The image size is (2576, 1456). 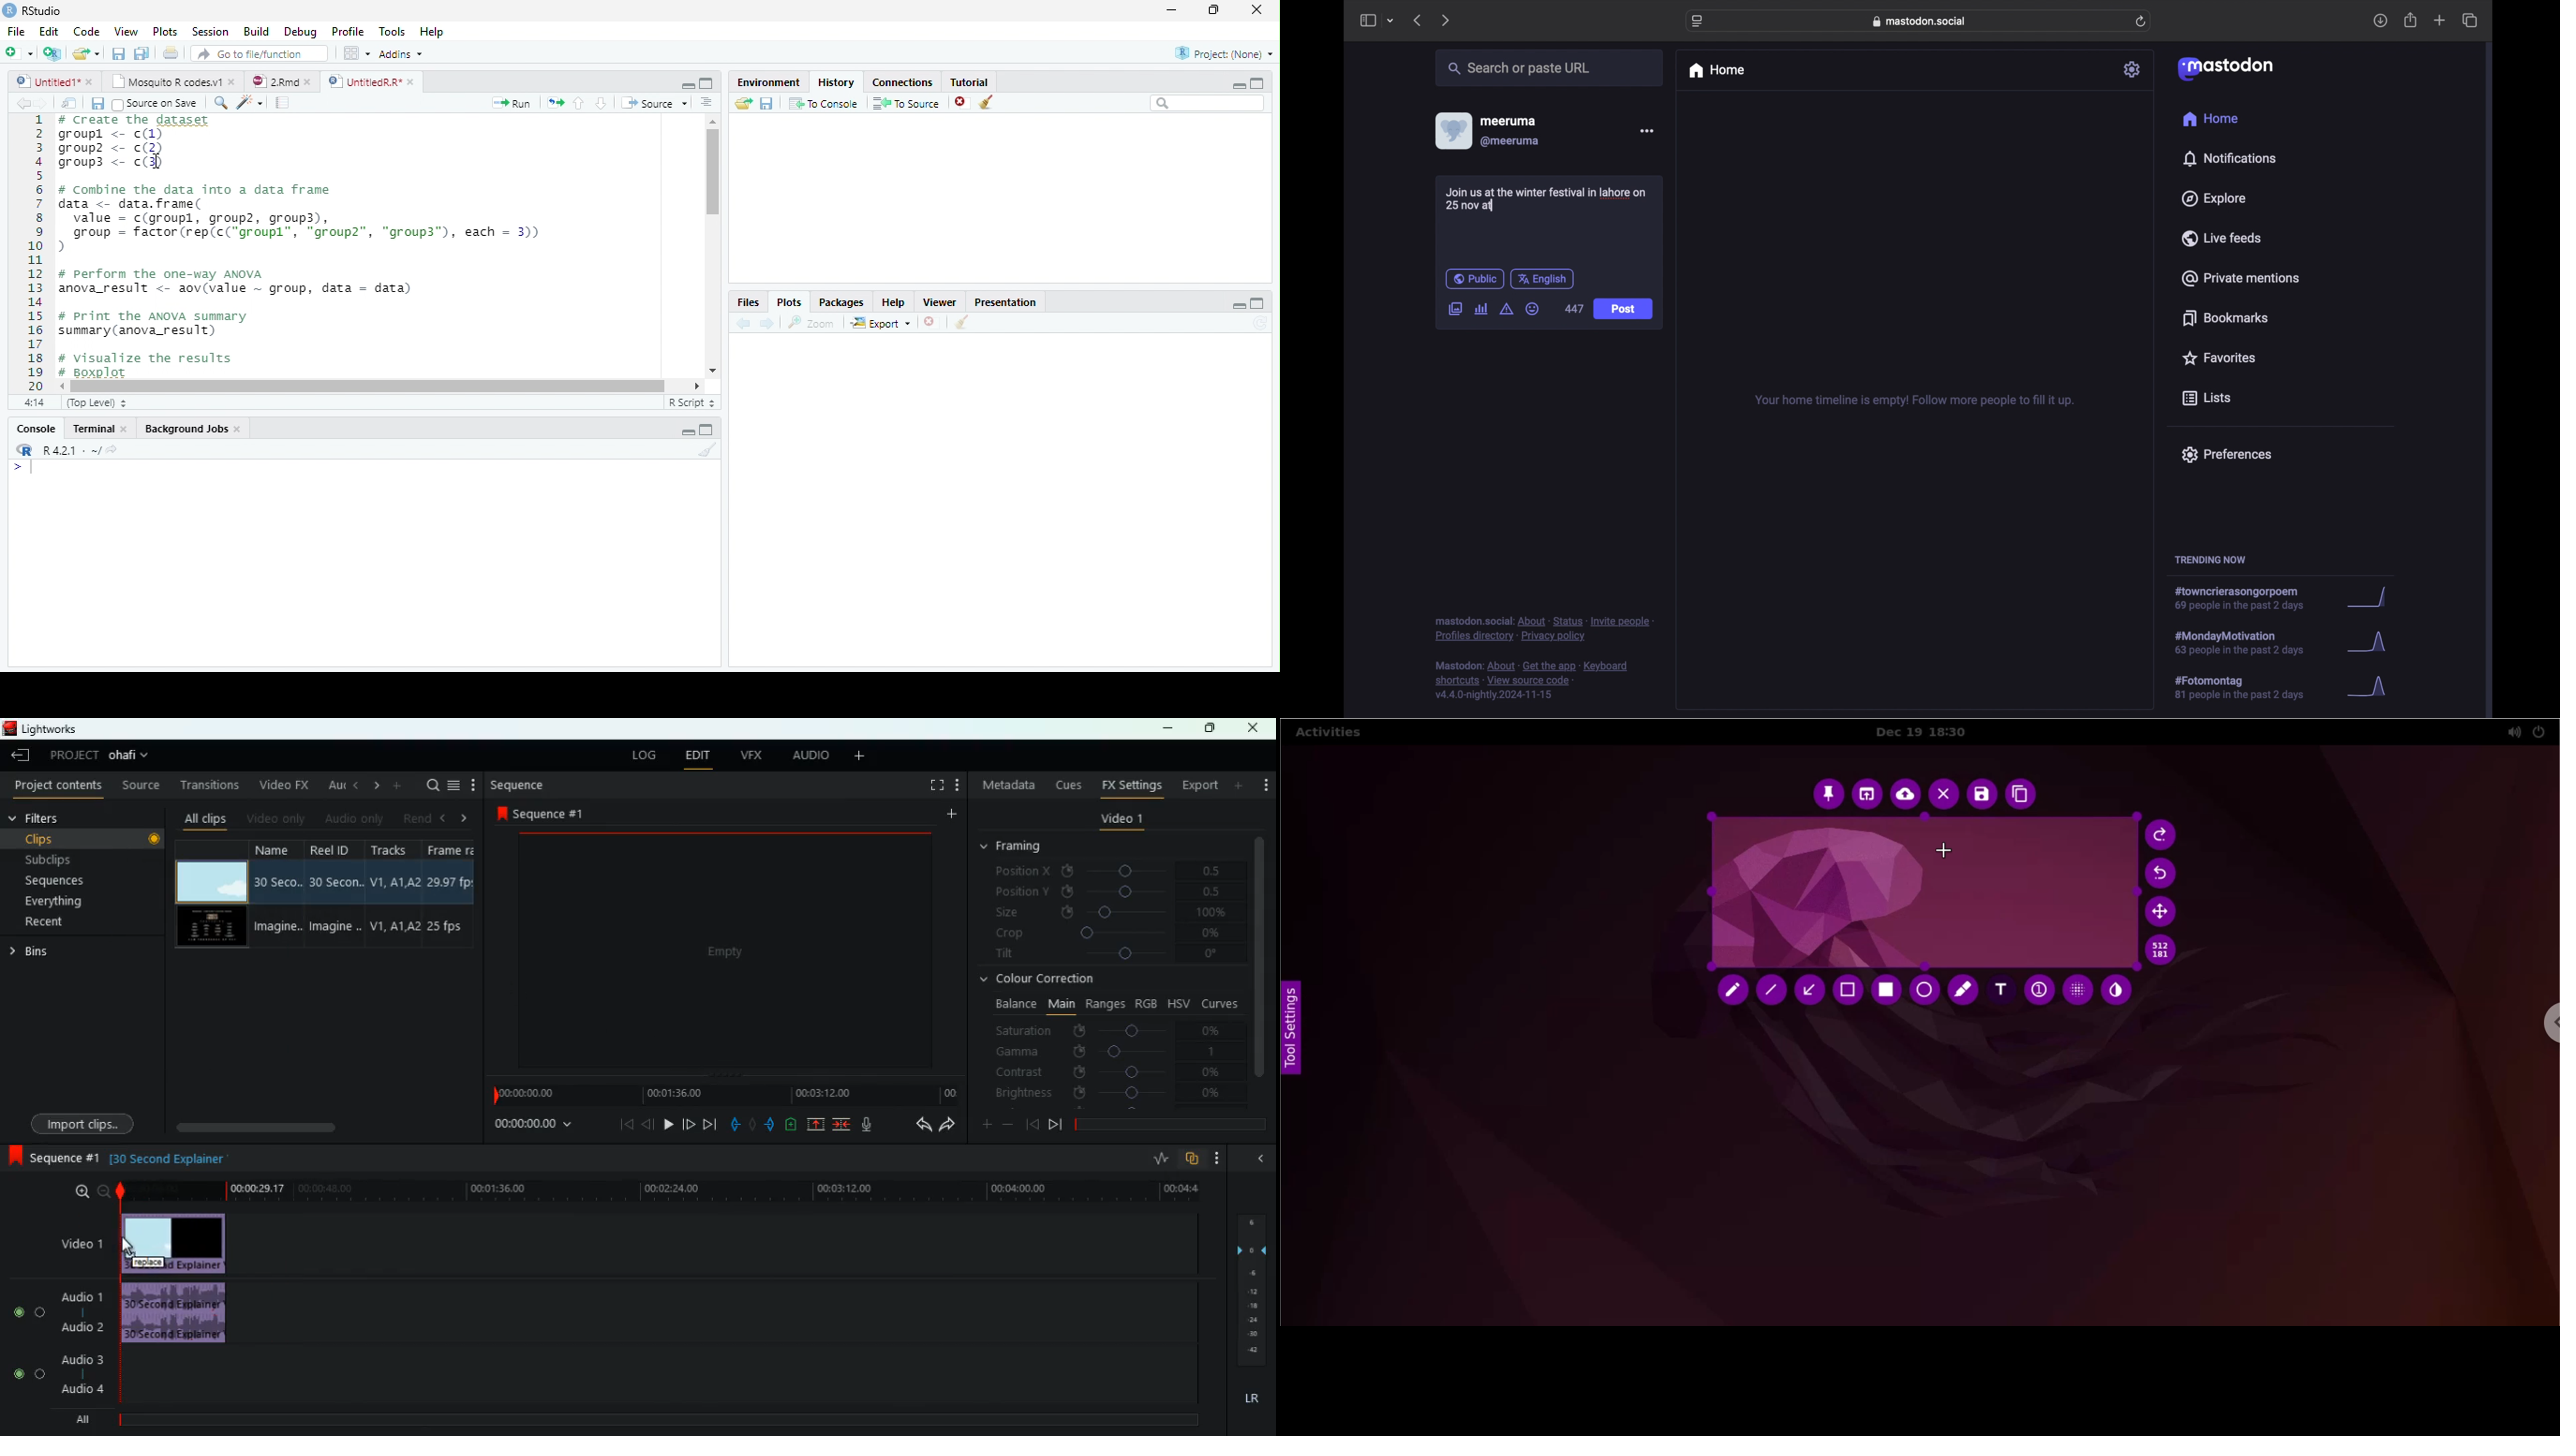 I want to click on Rstudio, so click(x=31, y=8).